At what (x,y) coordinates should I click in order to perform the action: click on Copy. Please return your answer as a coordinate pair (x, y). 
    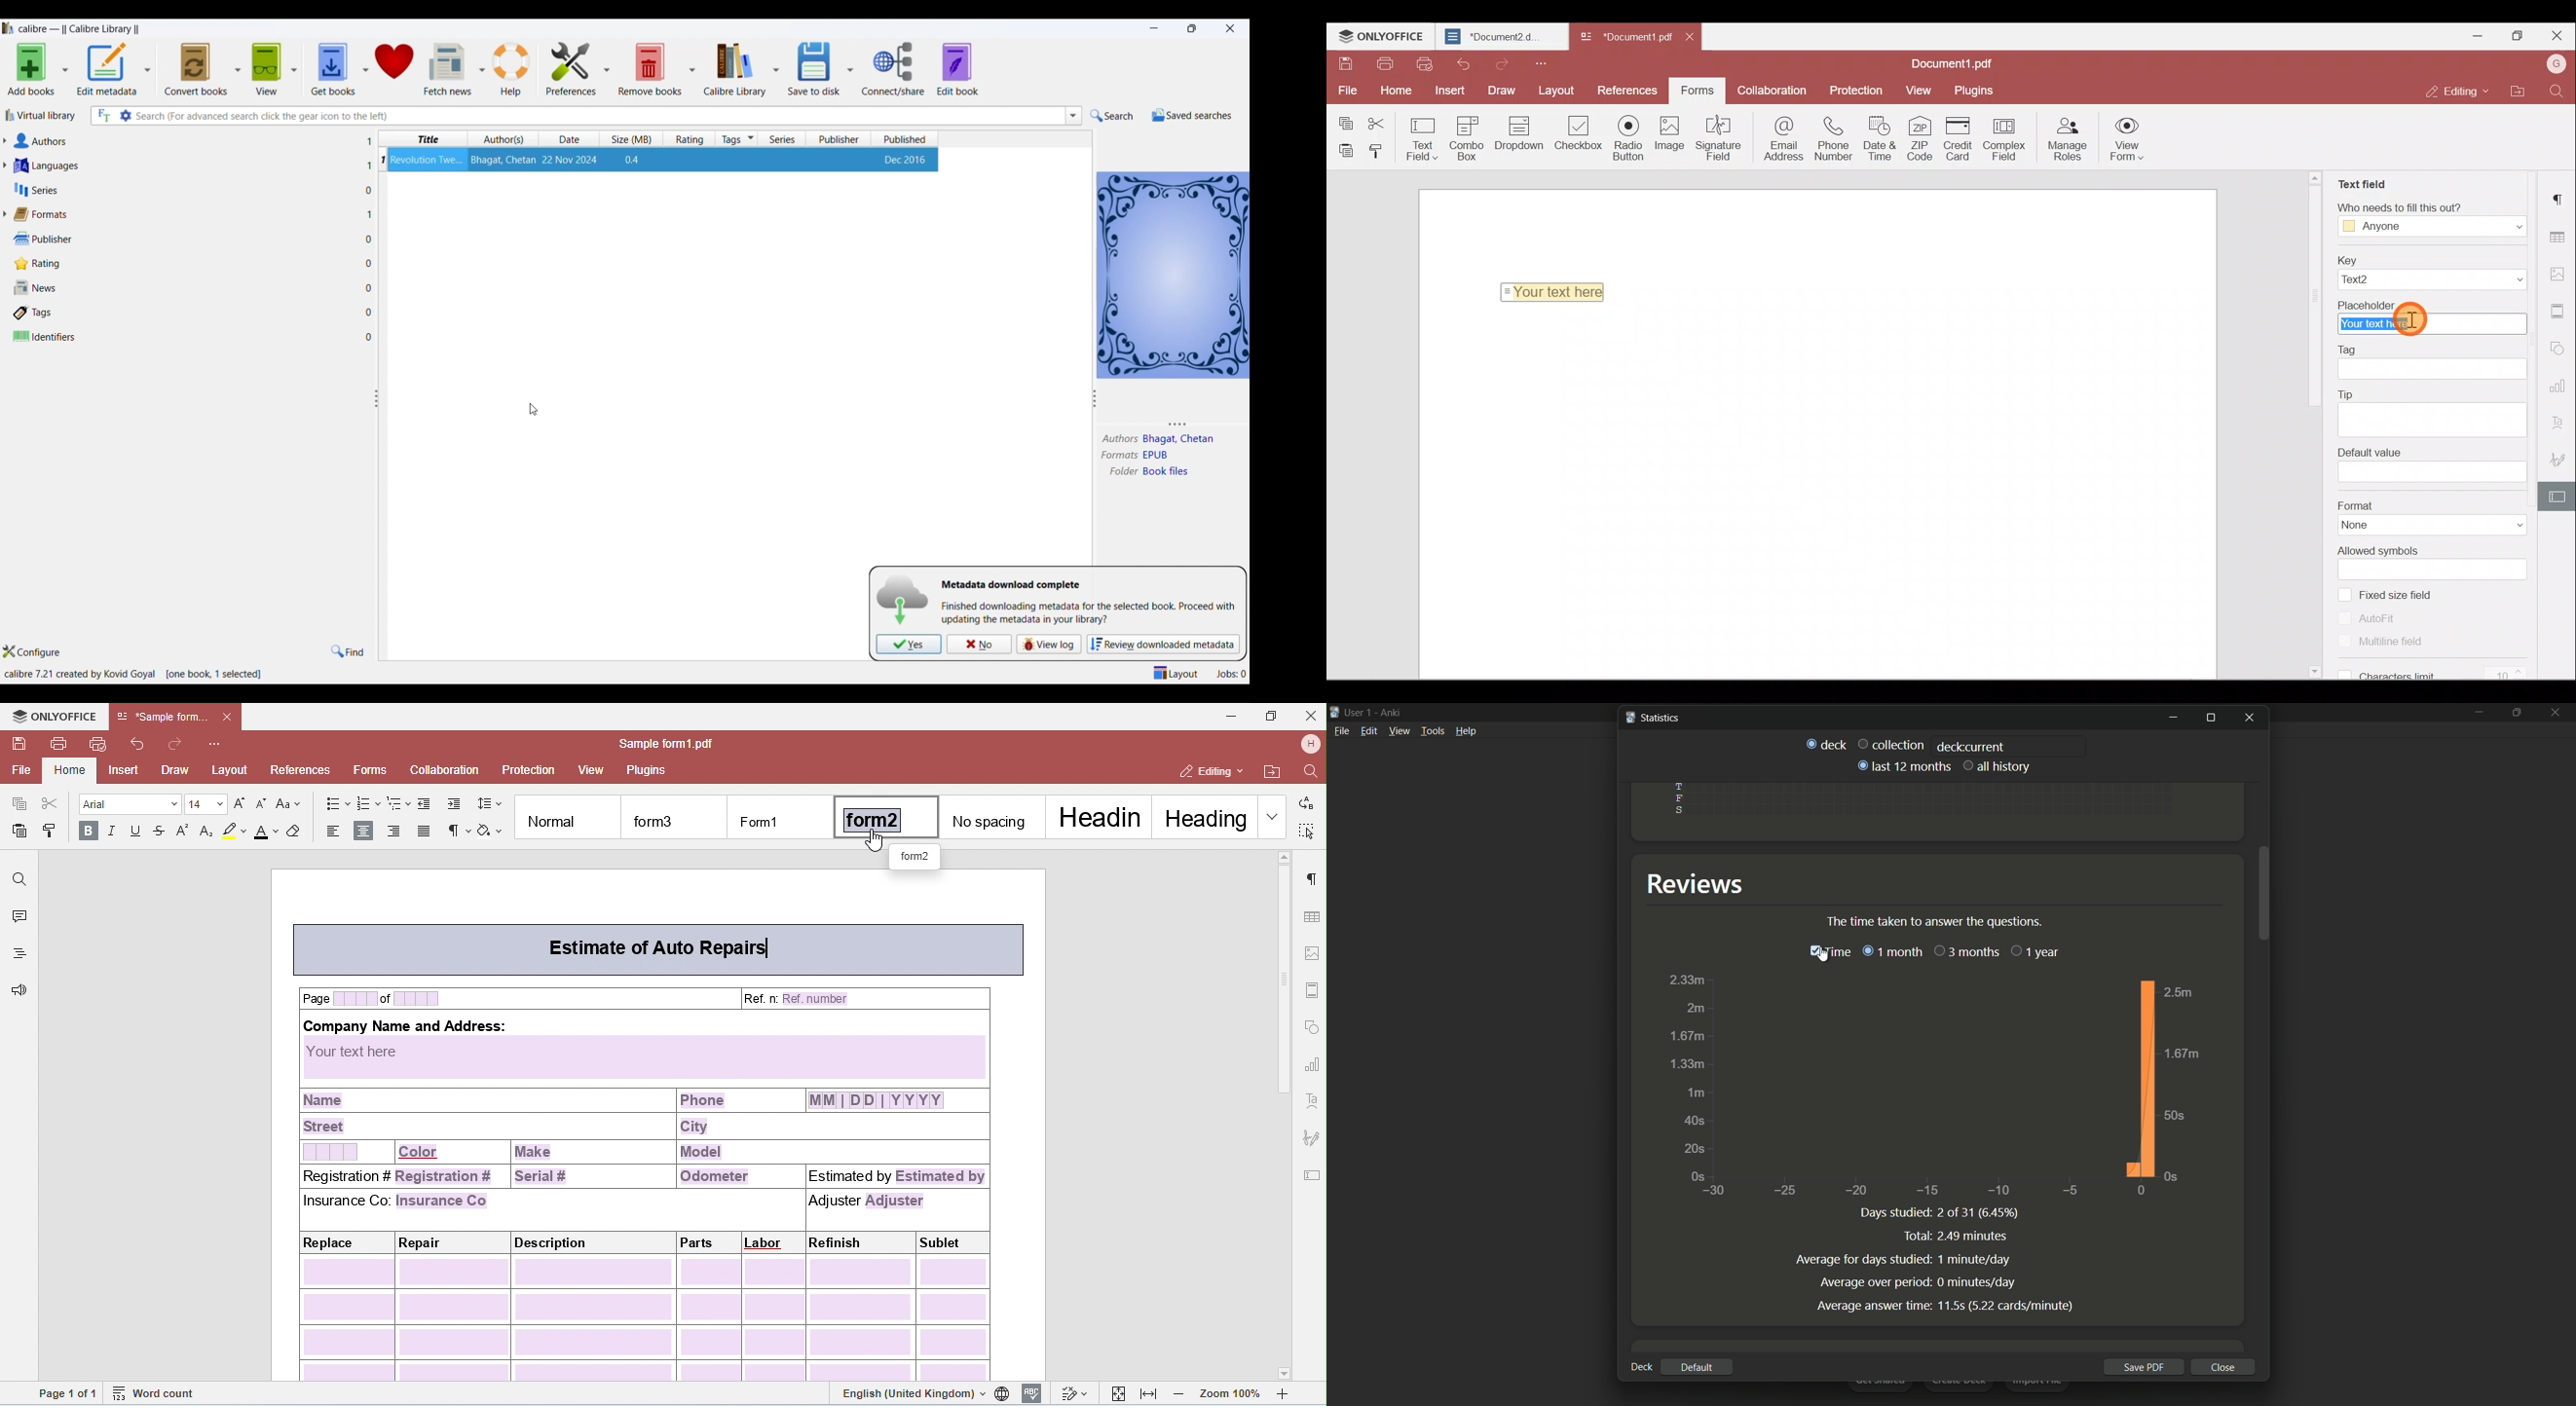
    Looking at the image, I should click on (1345, 118).